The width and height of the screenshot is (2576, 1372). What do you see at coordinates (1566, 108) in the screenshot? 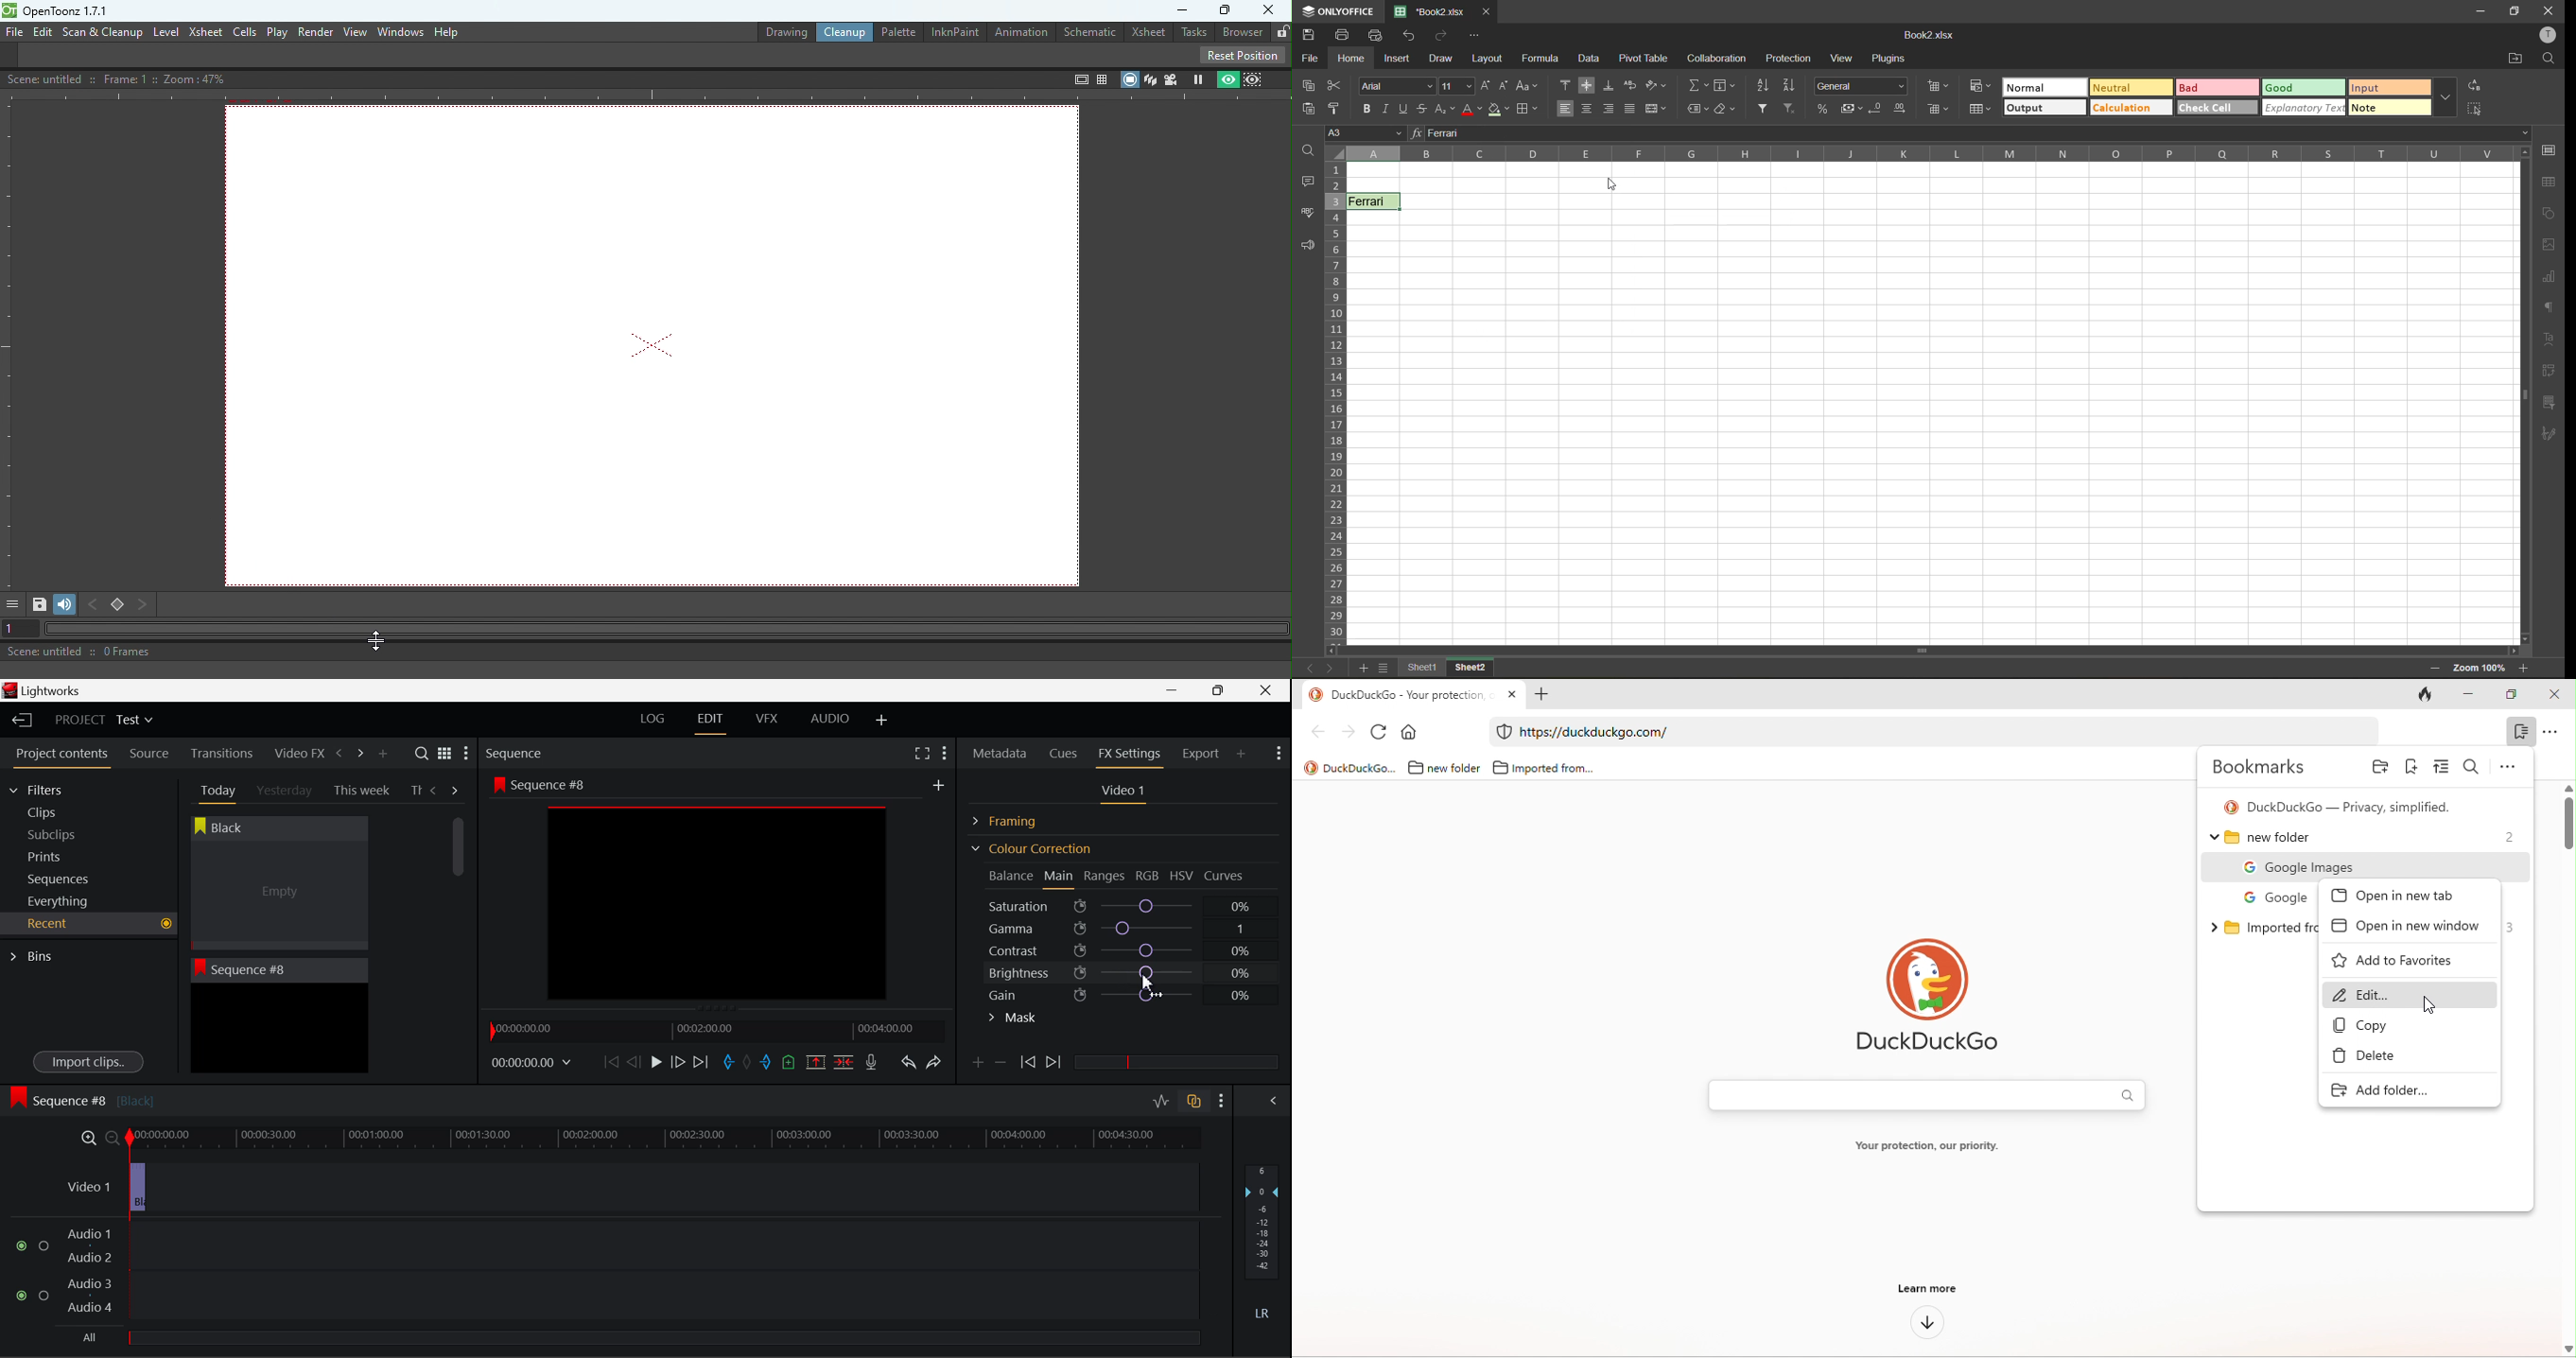
I see `align left` at bounding box center [1566, 108].